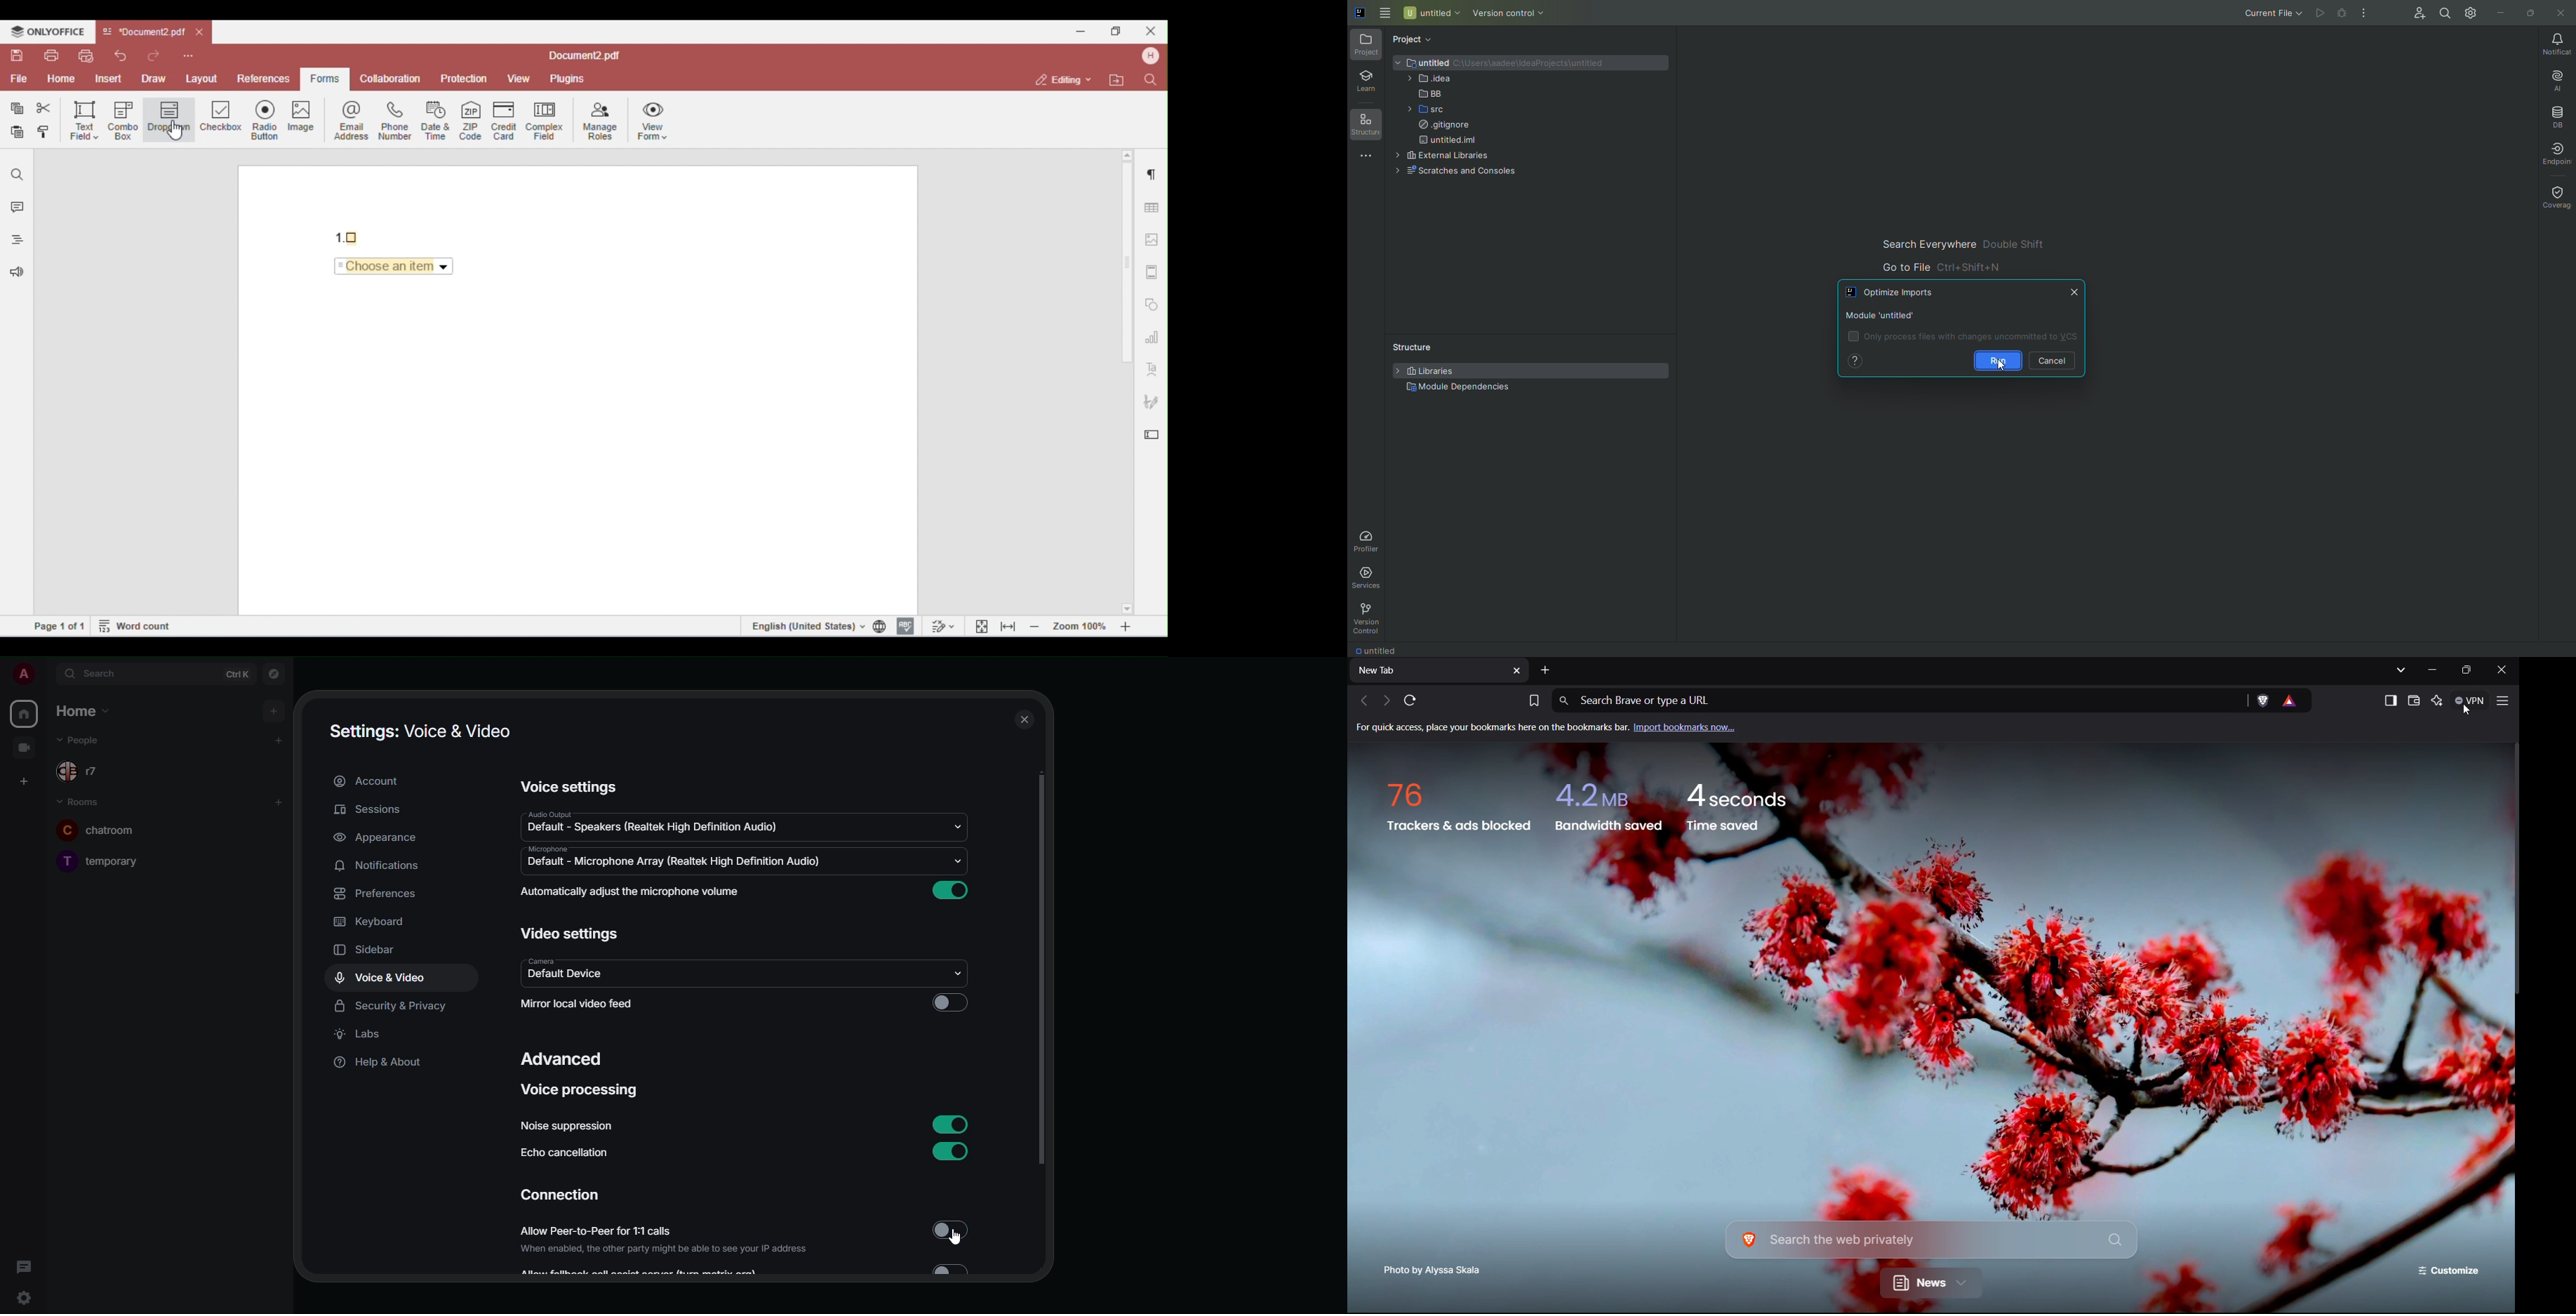 Image resolution: width=2576 pixels, height=1316 pixels. Describe the element at coordinates (272, 675) in the screenshot. I see `navigator` at that location.